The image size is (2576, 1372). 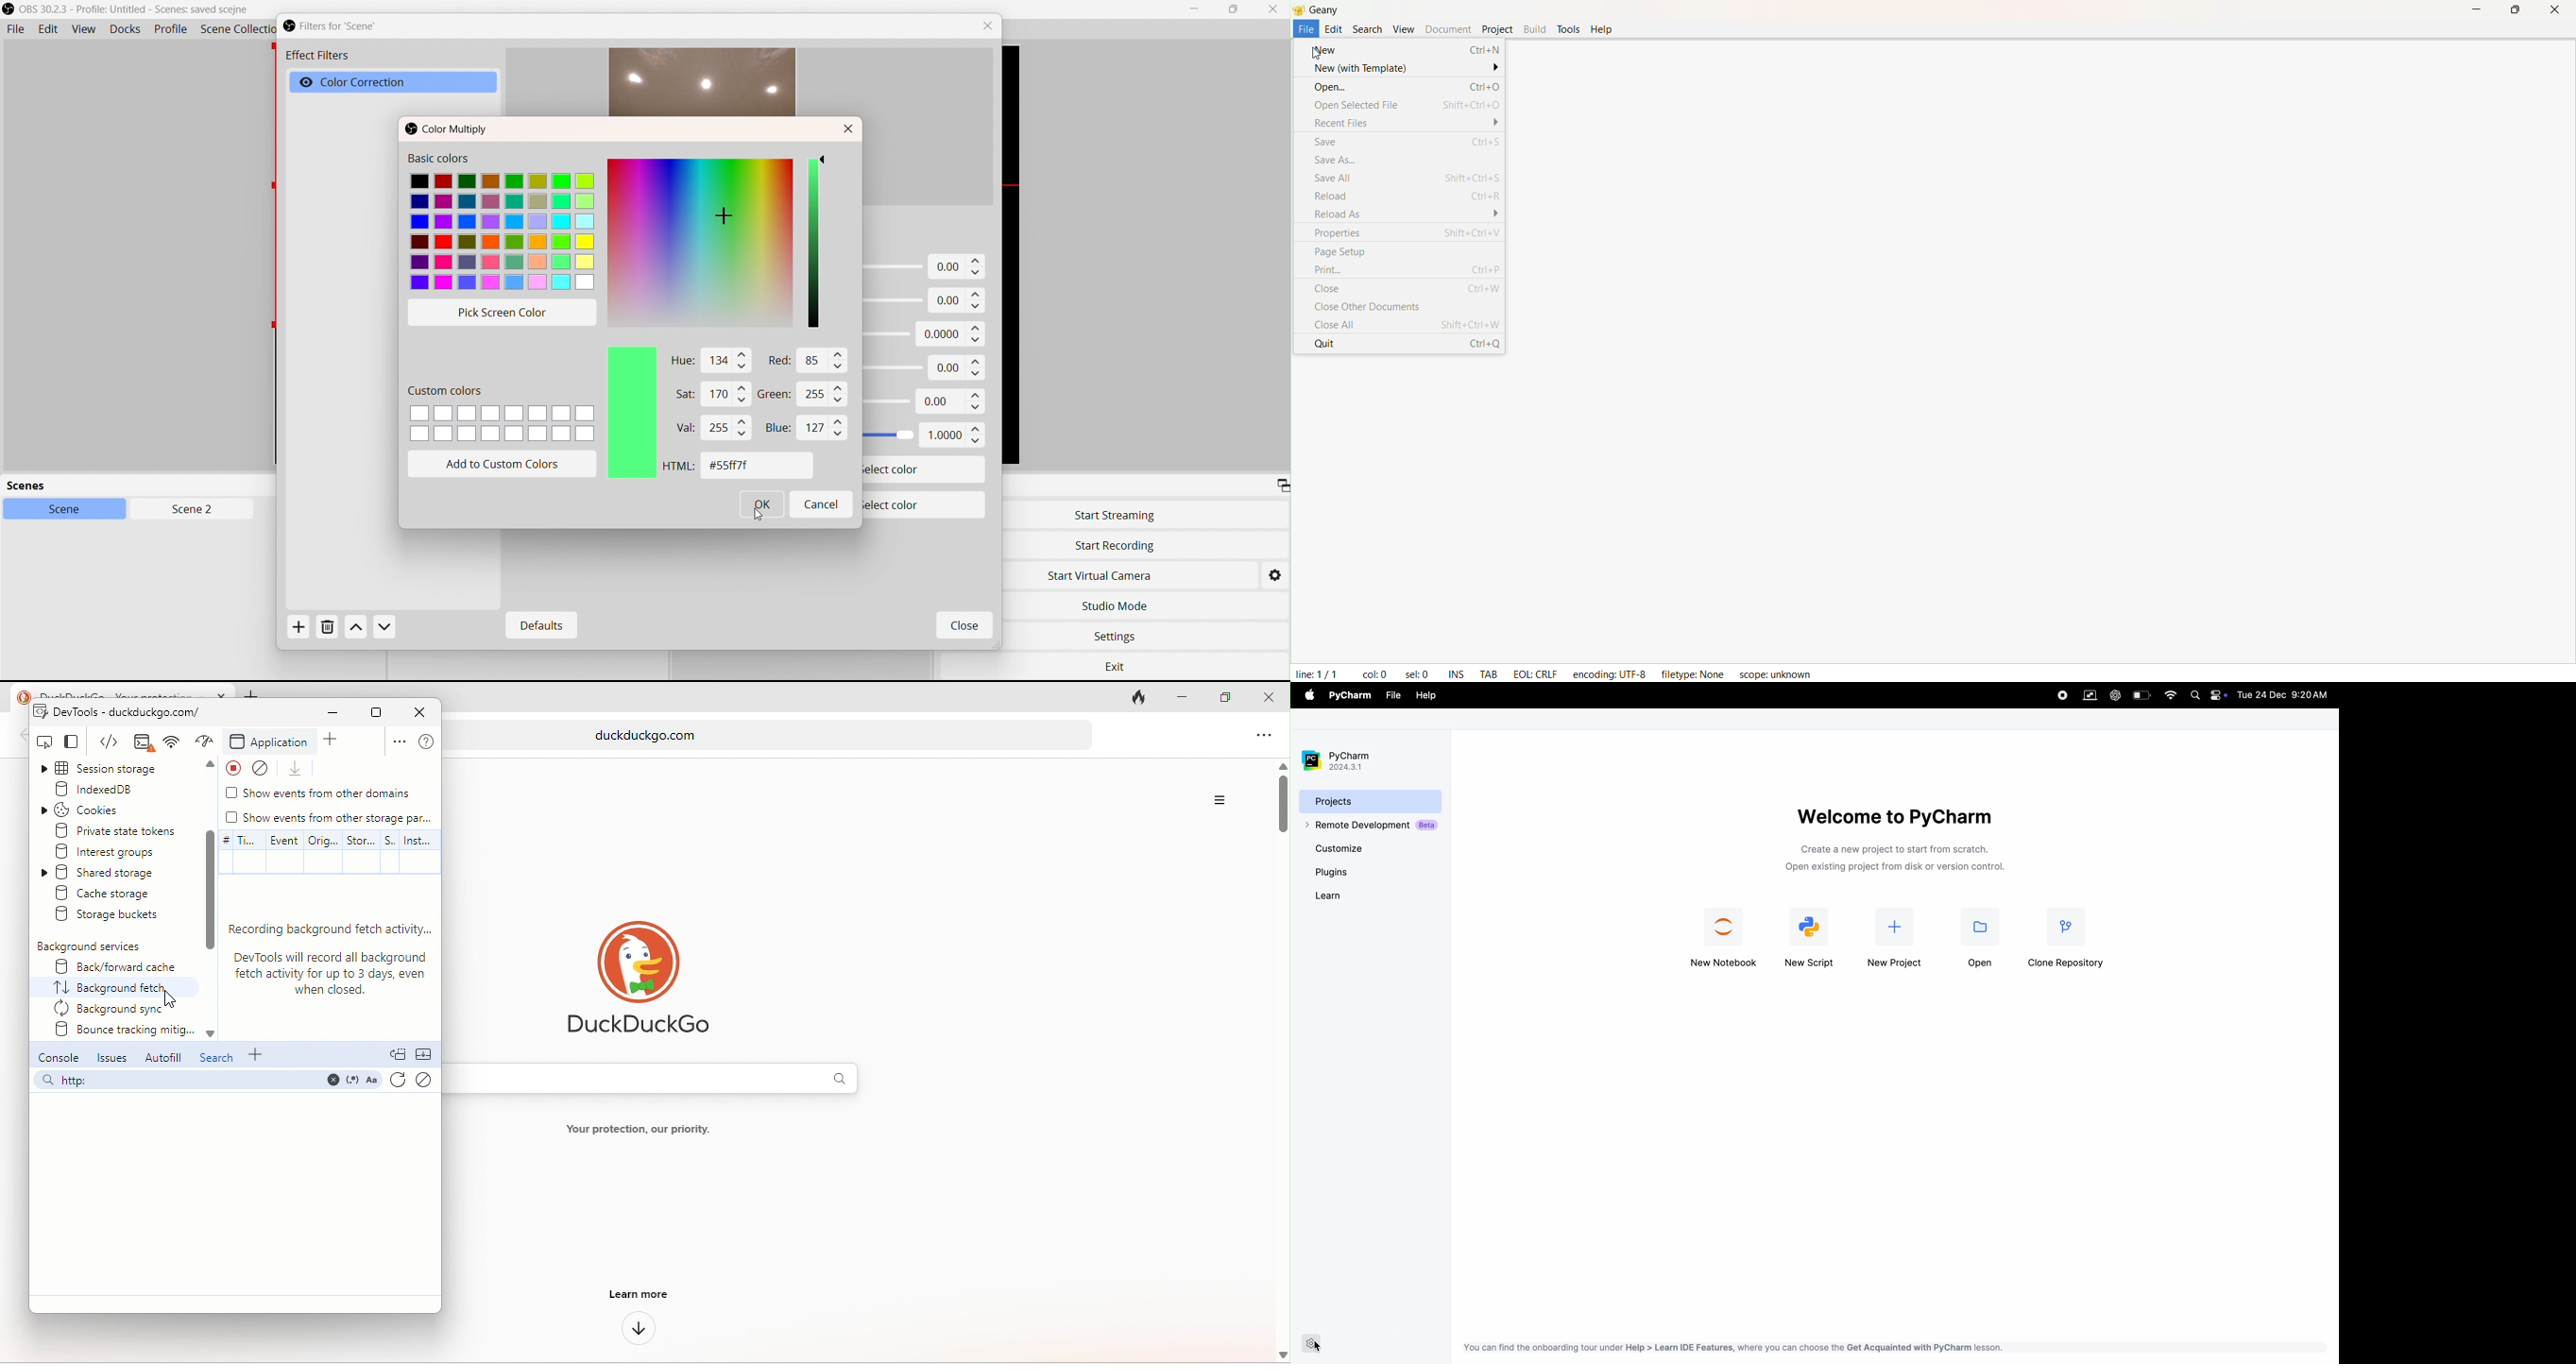 I want to click on Docks, so click(x=129, y=30).